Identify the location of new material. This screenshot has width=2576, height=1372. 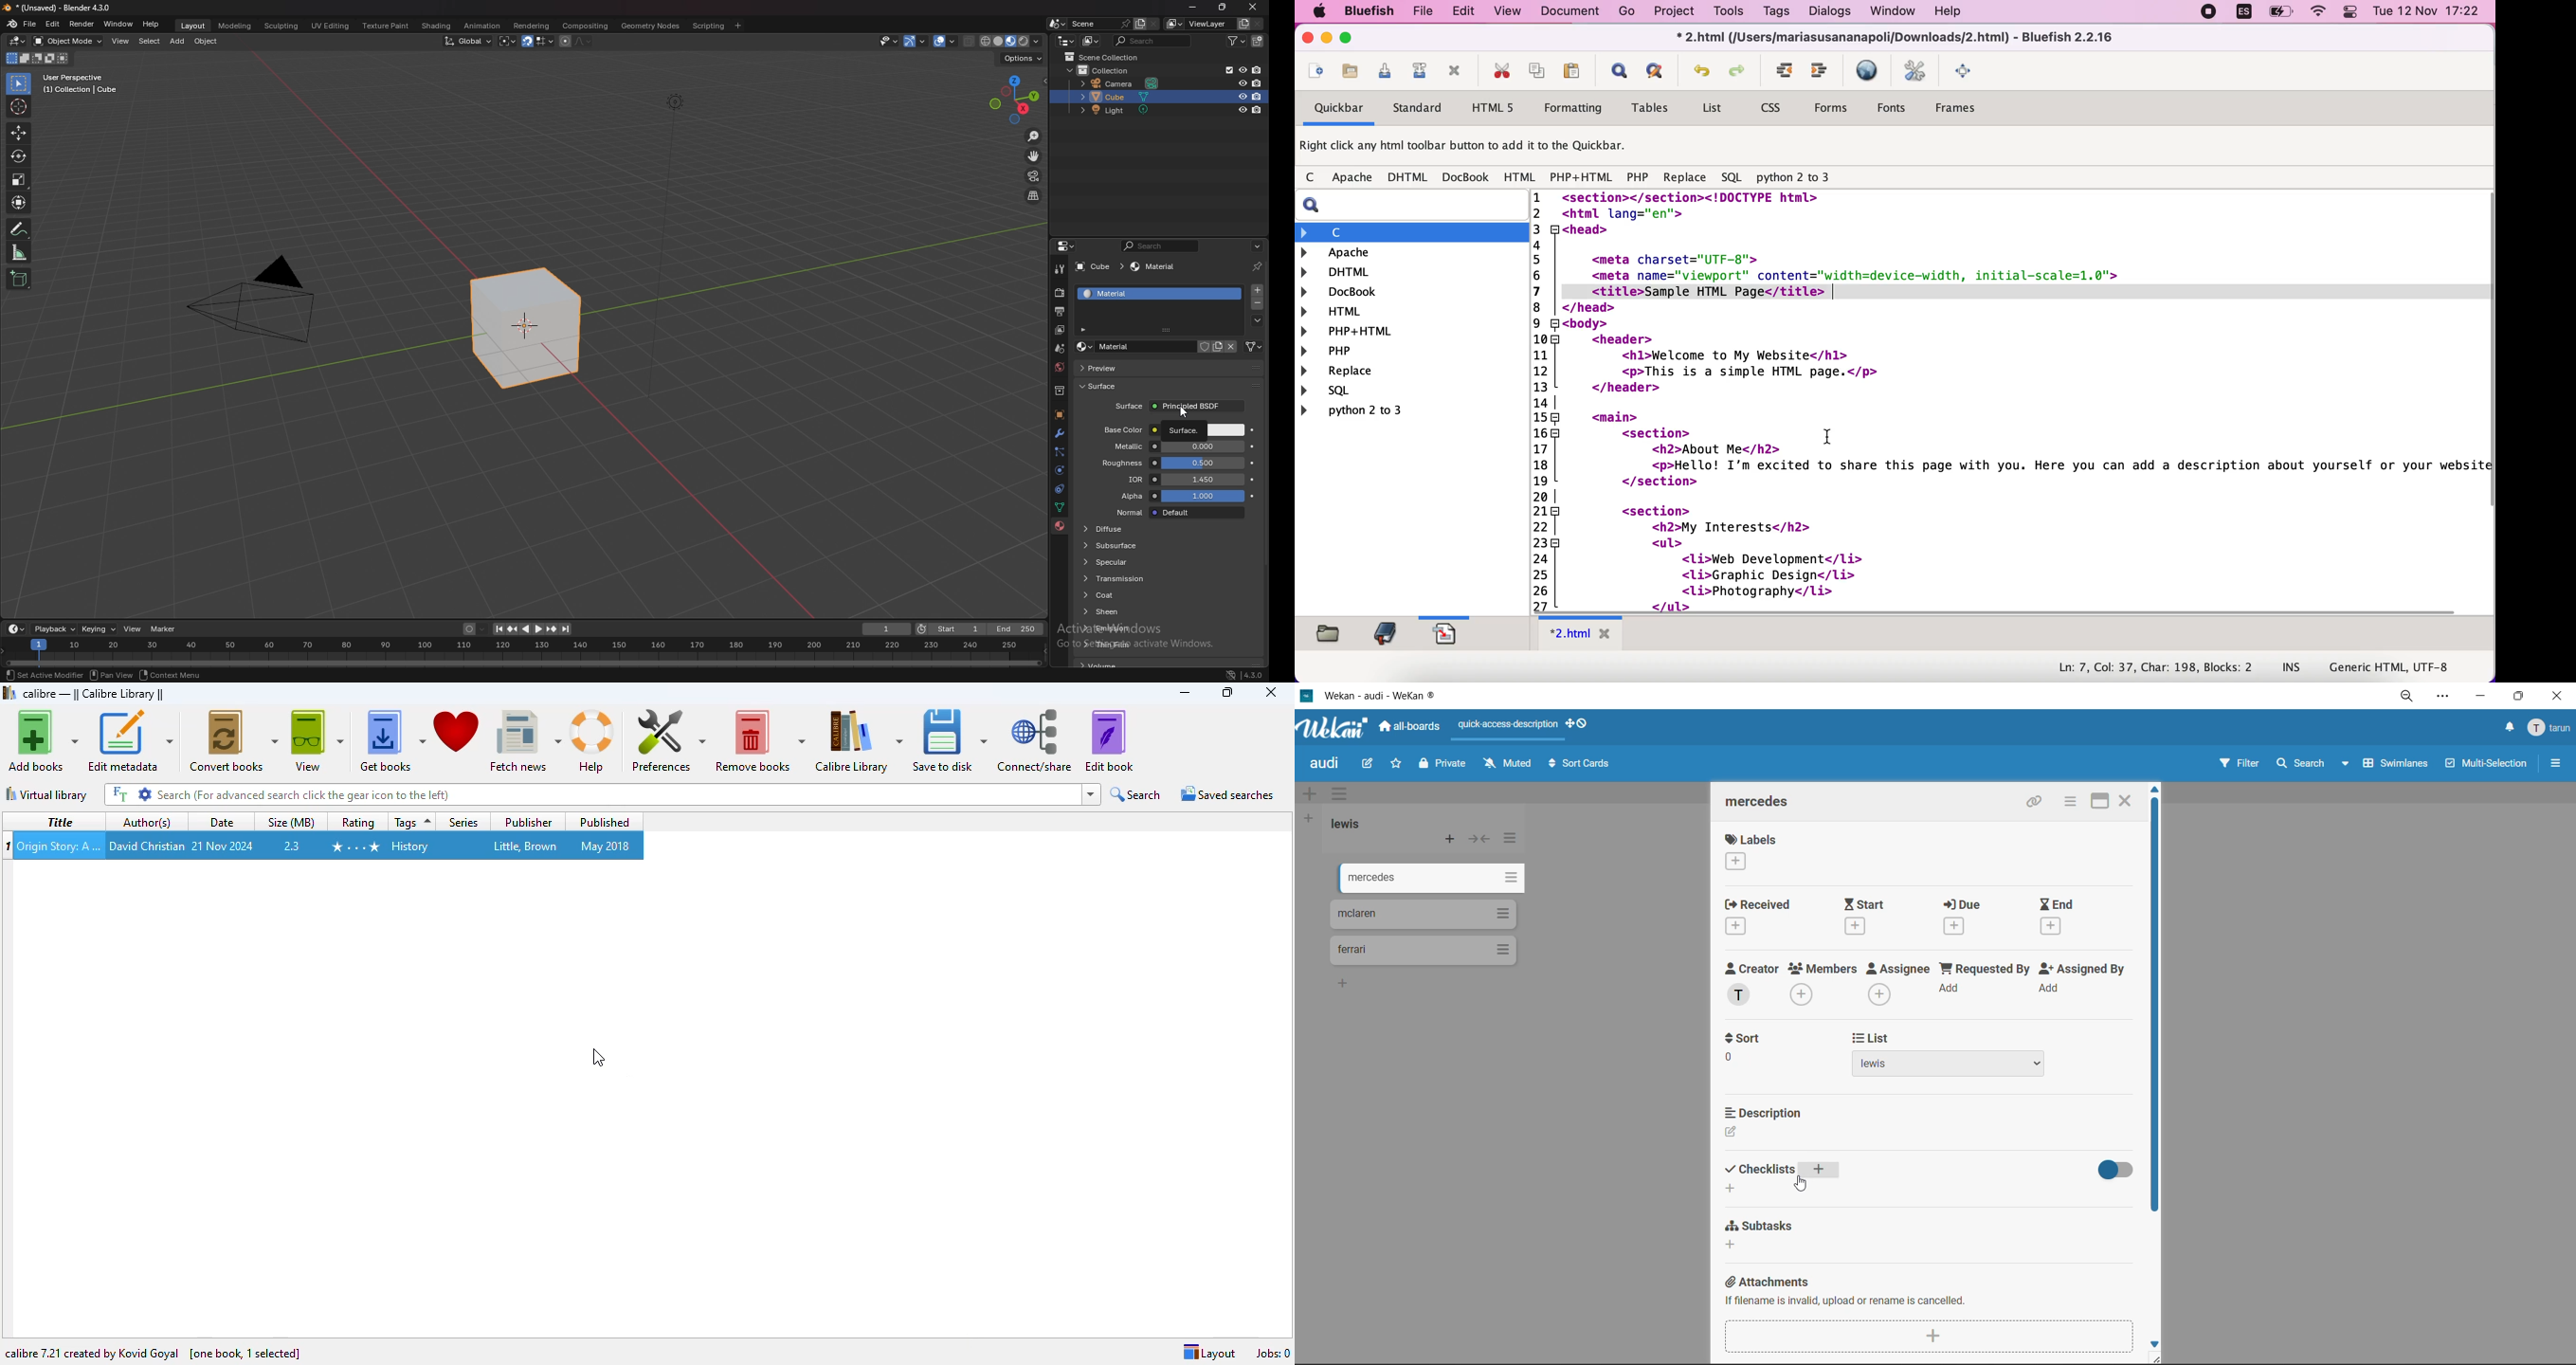
(1218, 347).